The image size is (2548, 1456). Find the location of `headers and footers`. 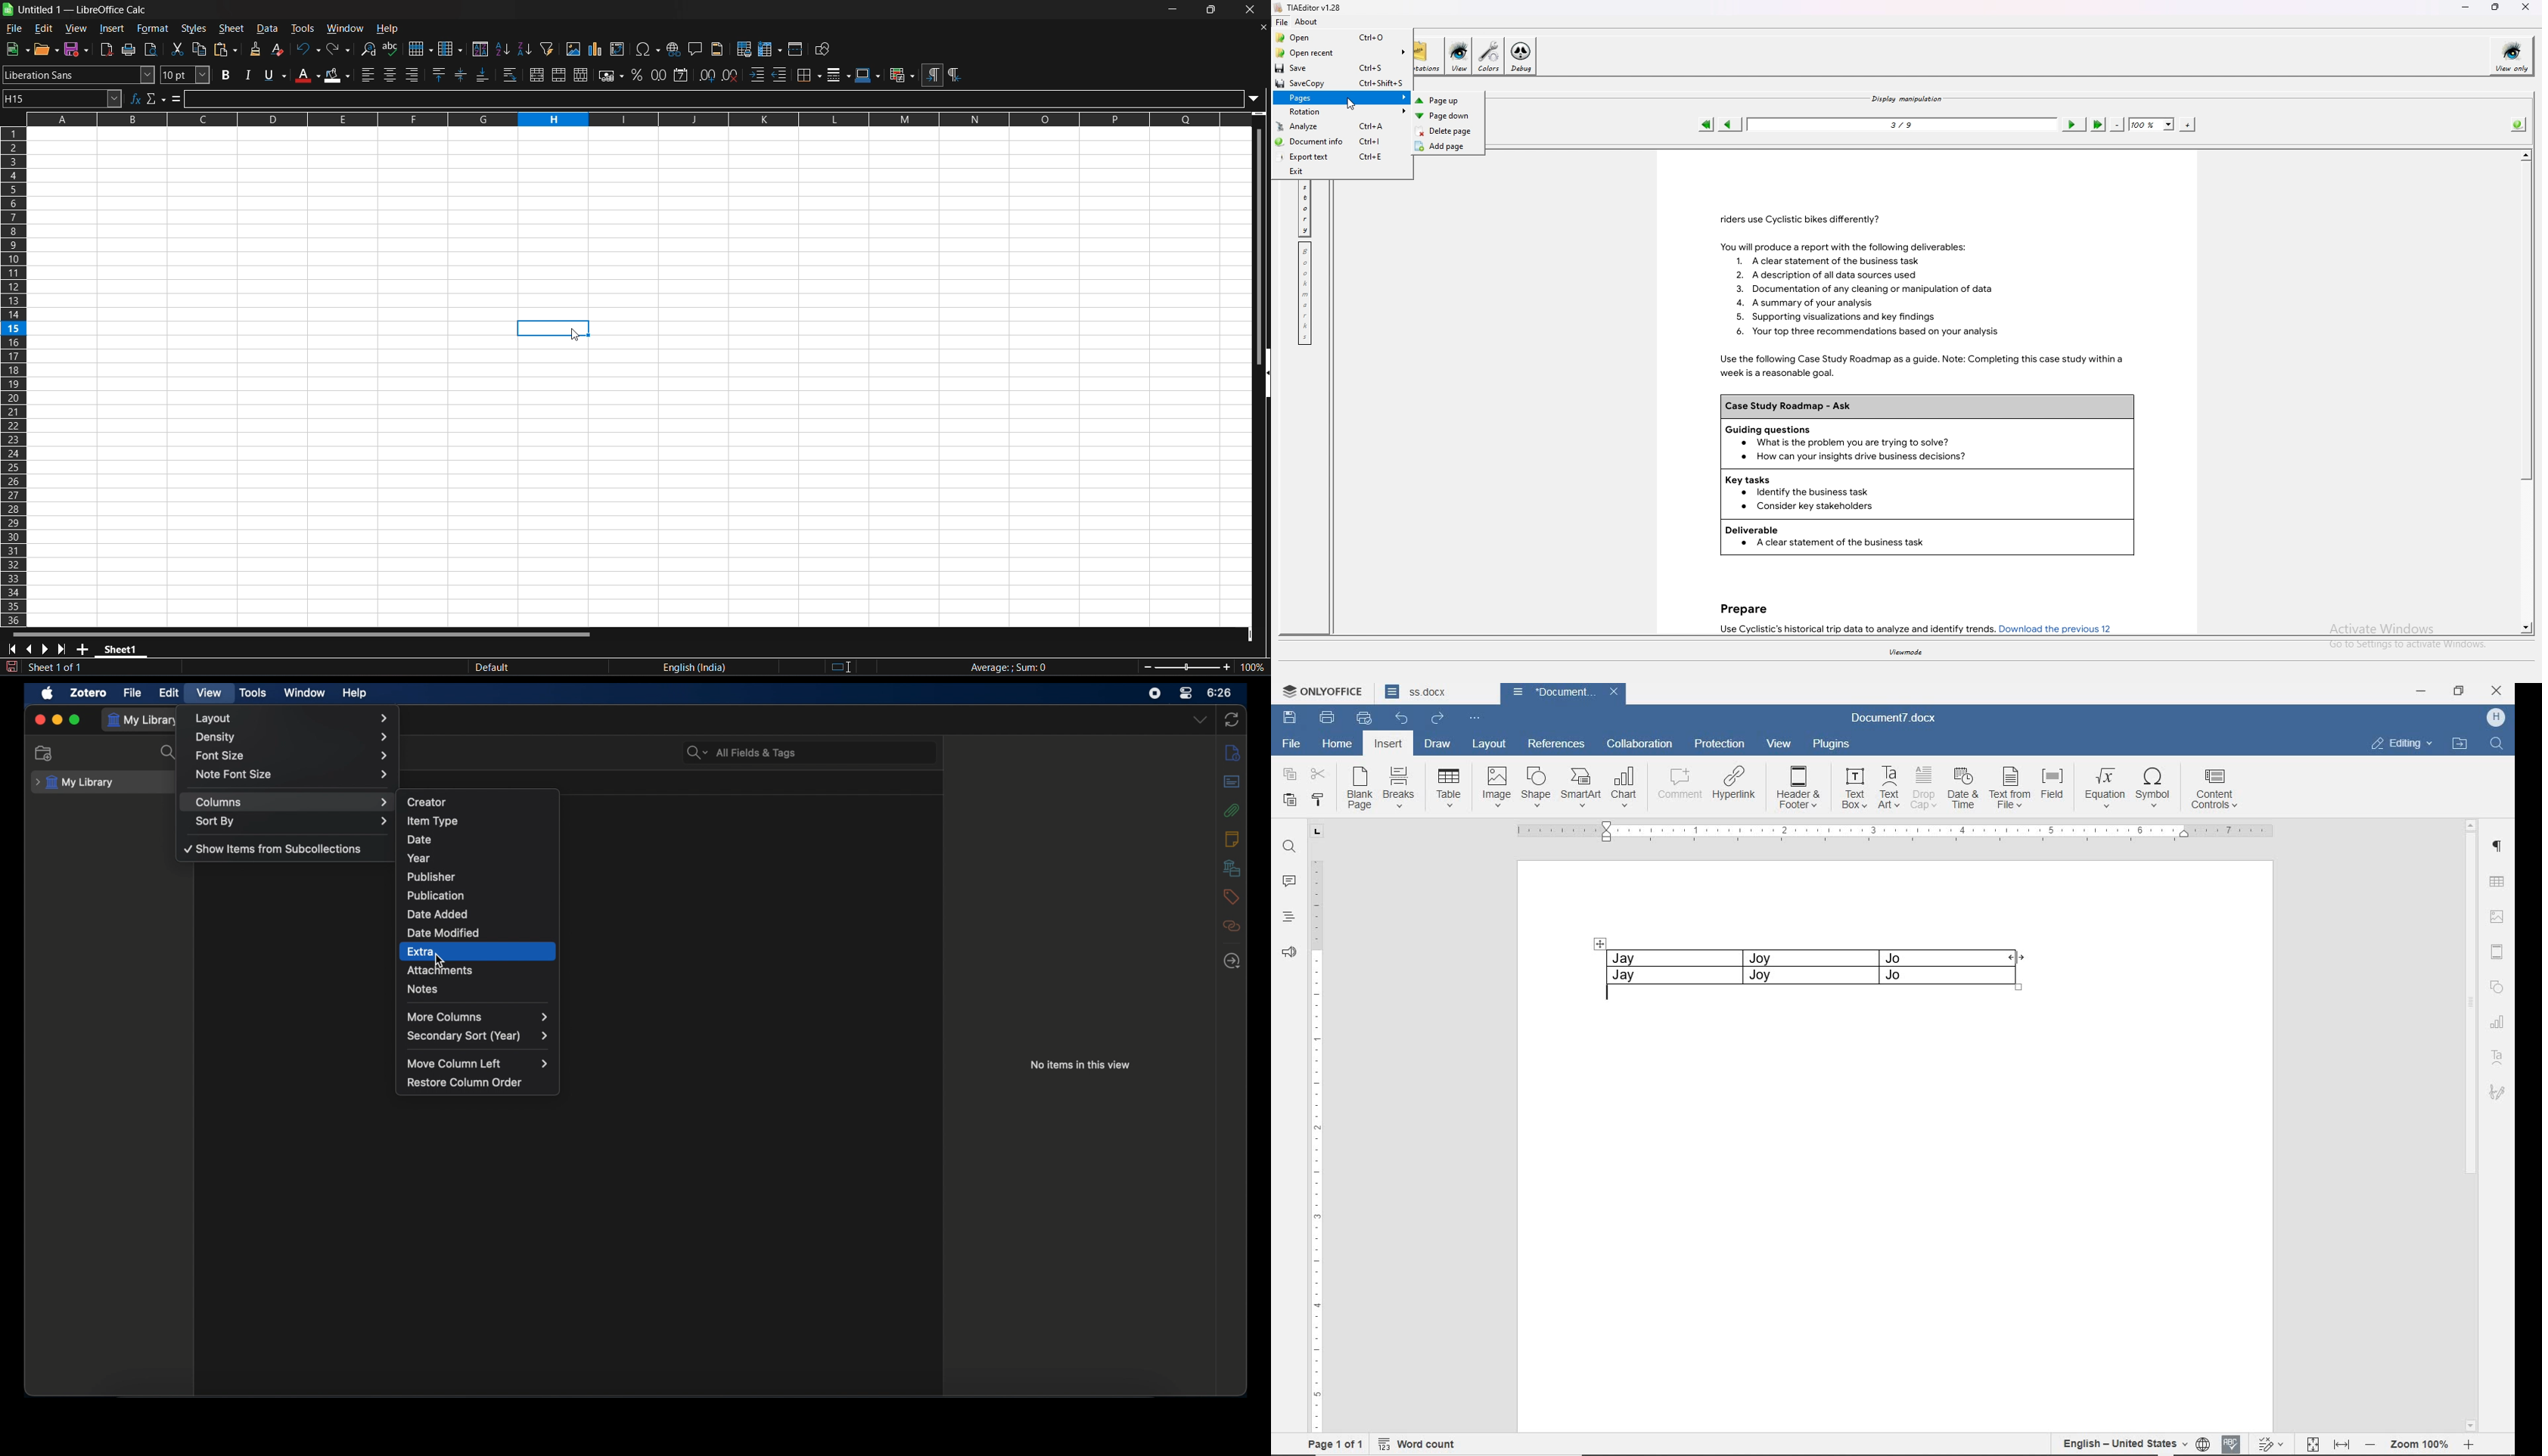

headers and footers is located at coordinates (718, 50).